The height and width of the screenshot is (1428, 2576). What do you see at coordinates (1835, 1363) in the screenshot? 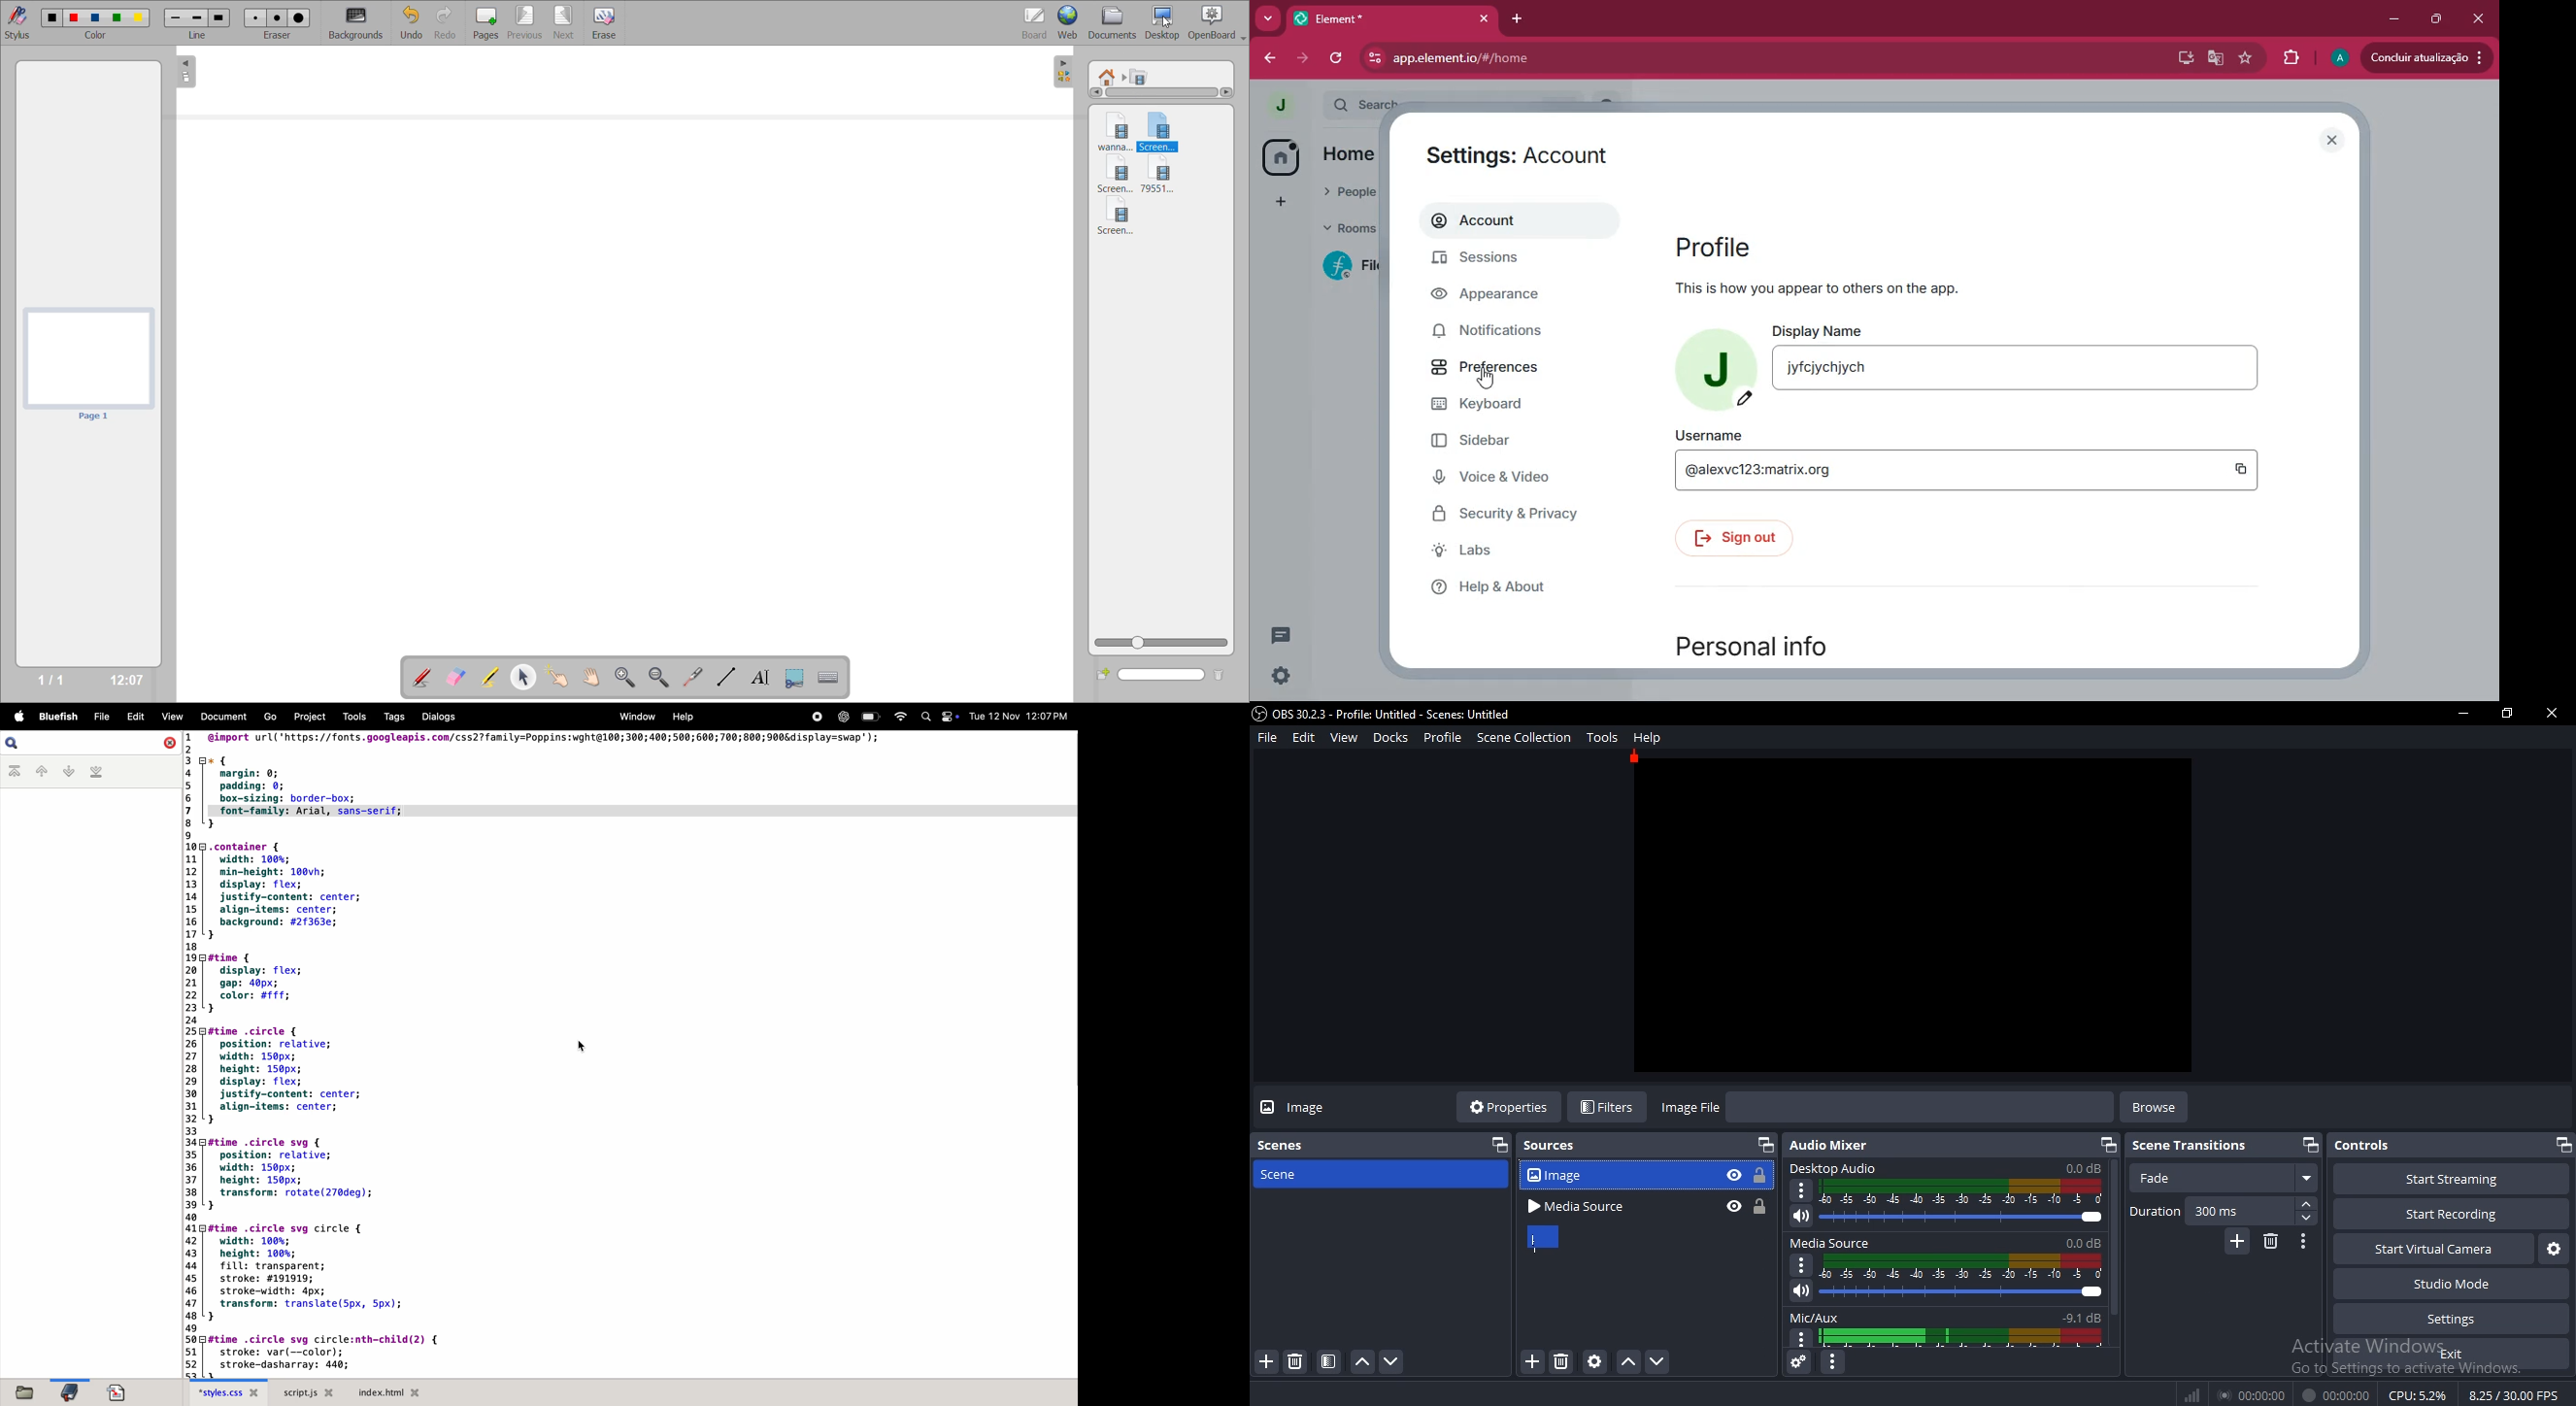
I see `configure audio mixer` at bounding box center [1835, 1363].